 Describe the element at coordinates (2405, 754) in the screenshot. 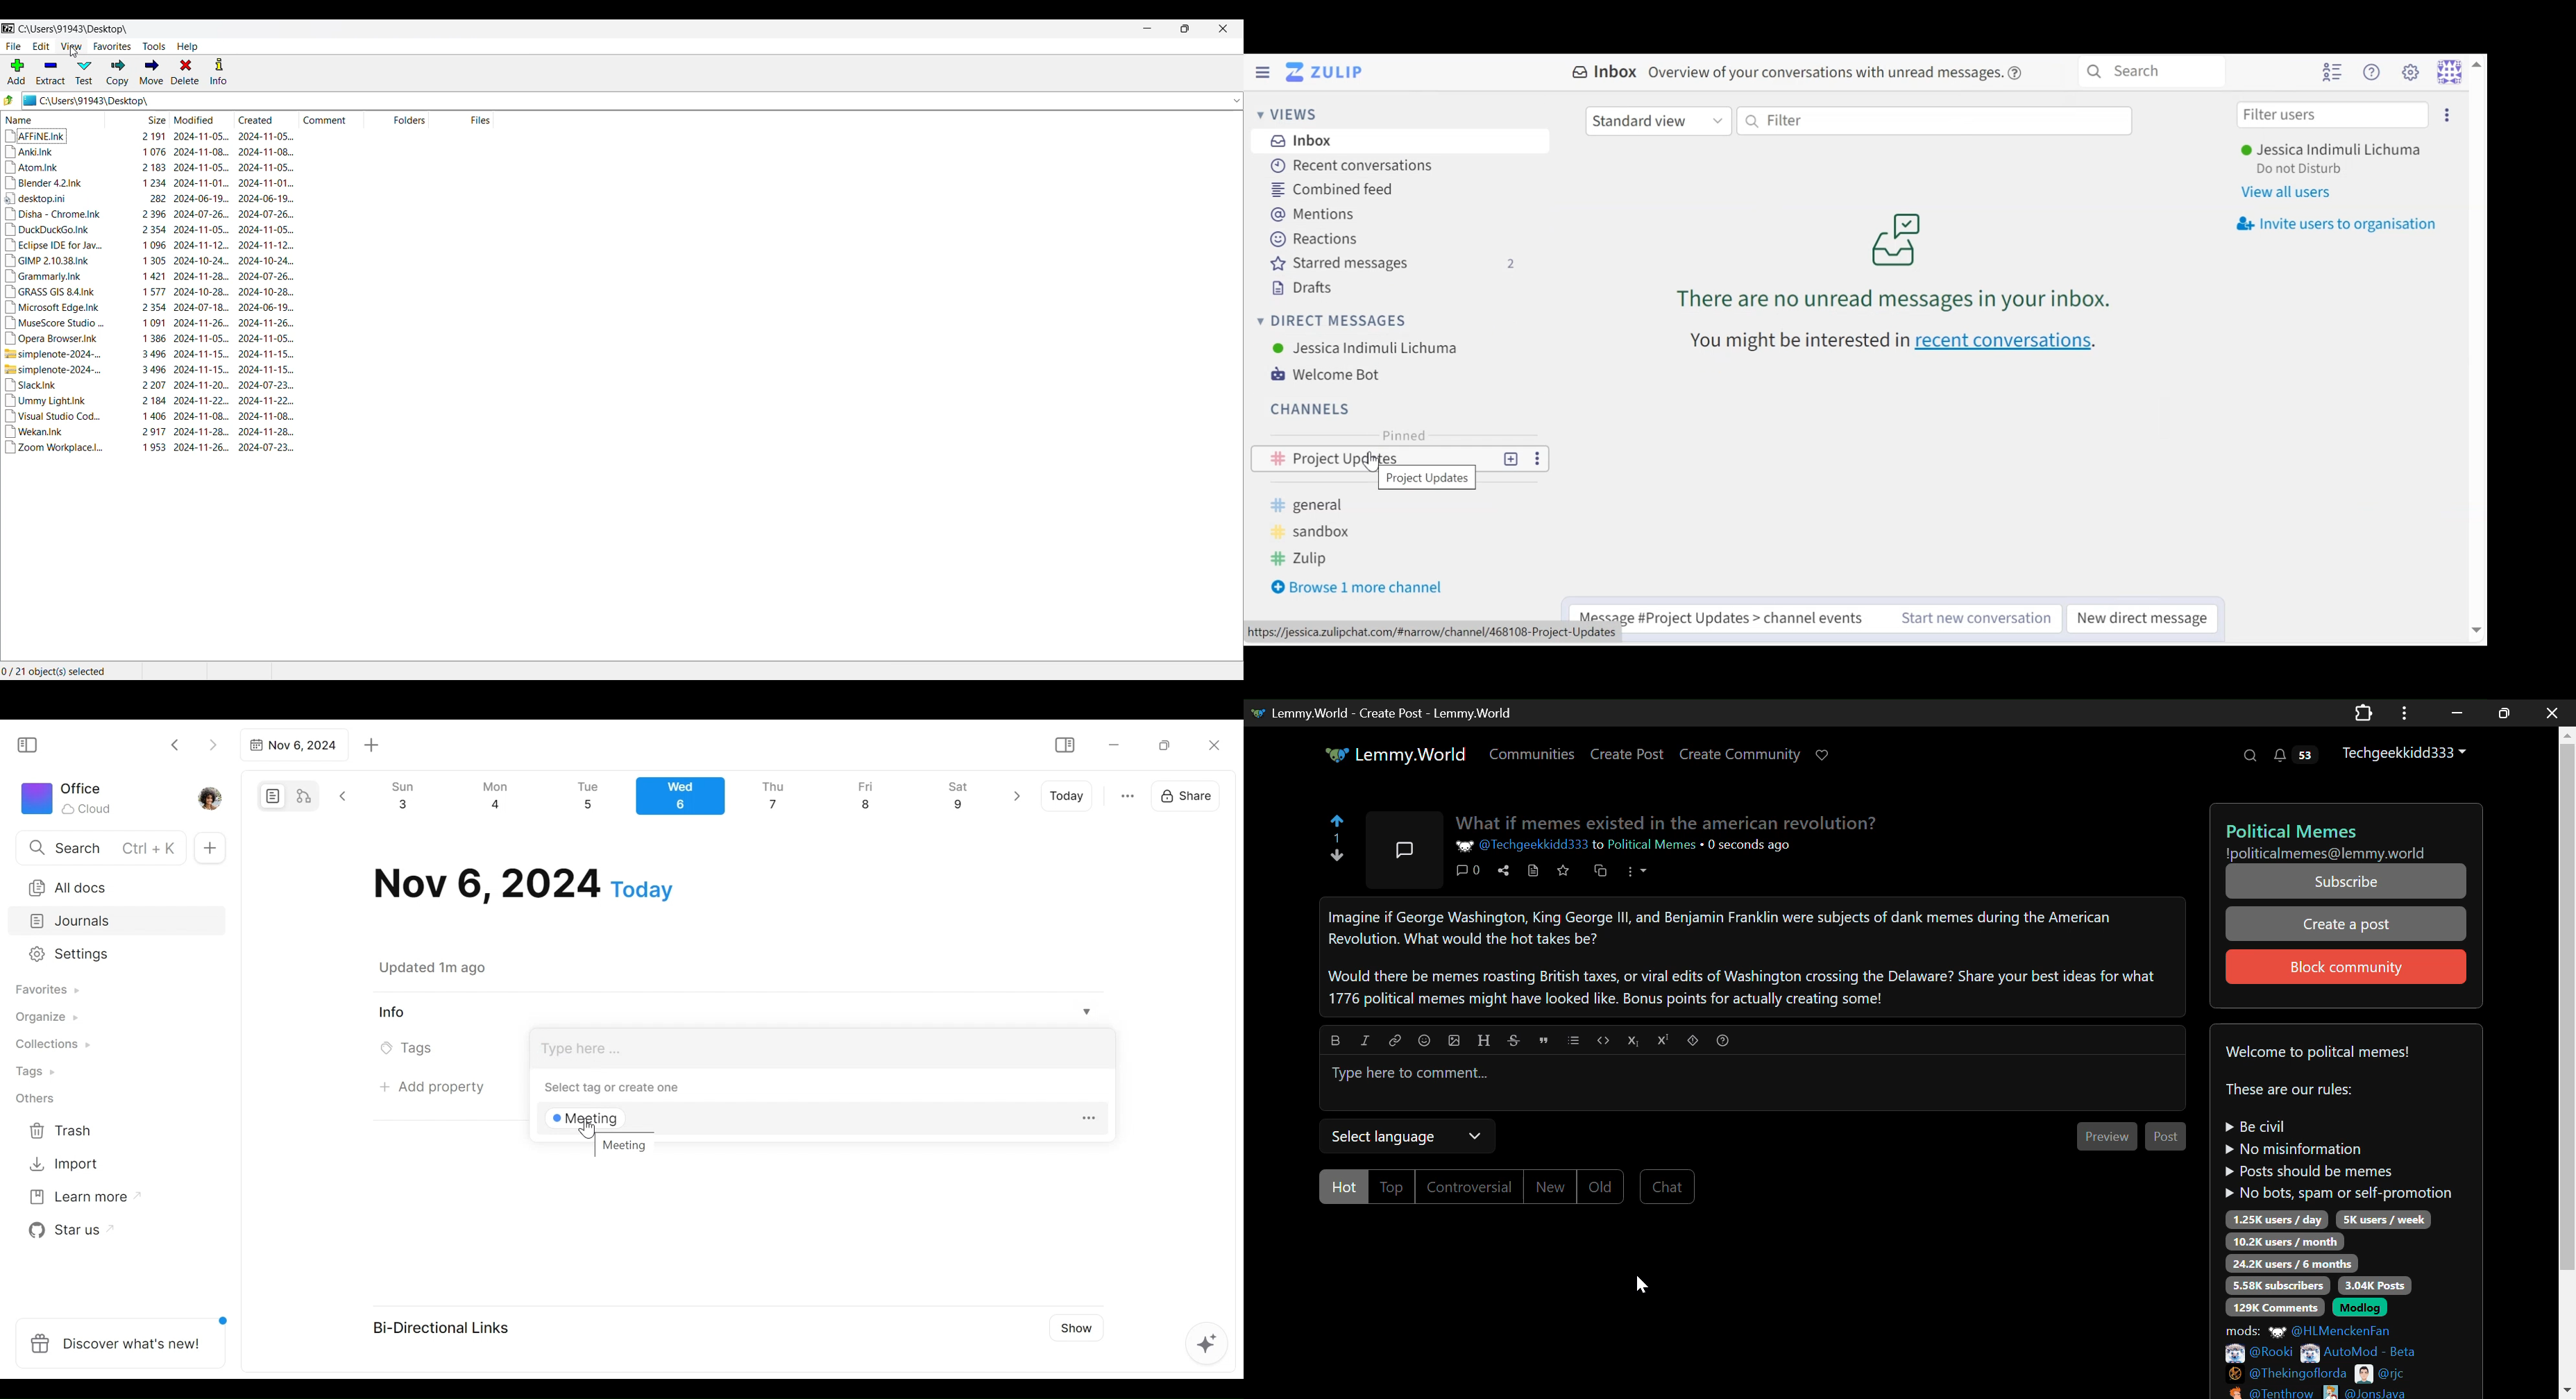

I see `Techgeekkidd333` at that location.